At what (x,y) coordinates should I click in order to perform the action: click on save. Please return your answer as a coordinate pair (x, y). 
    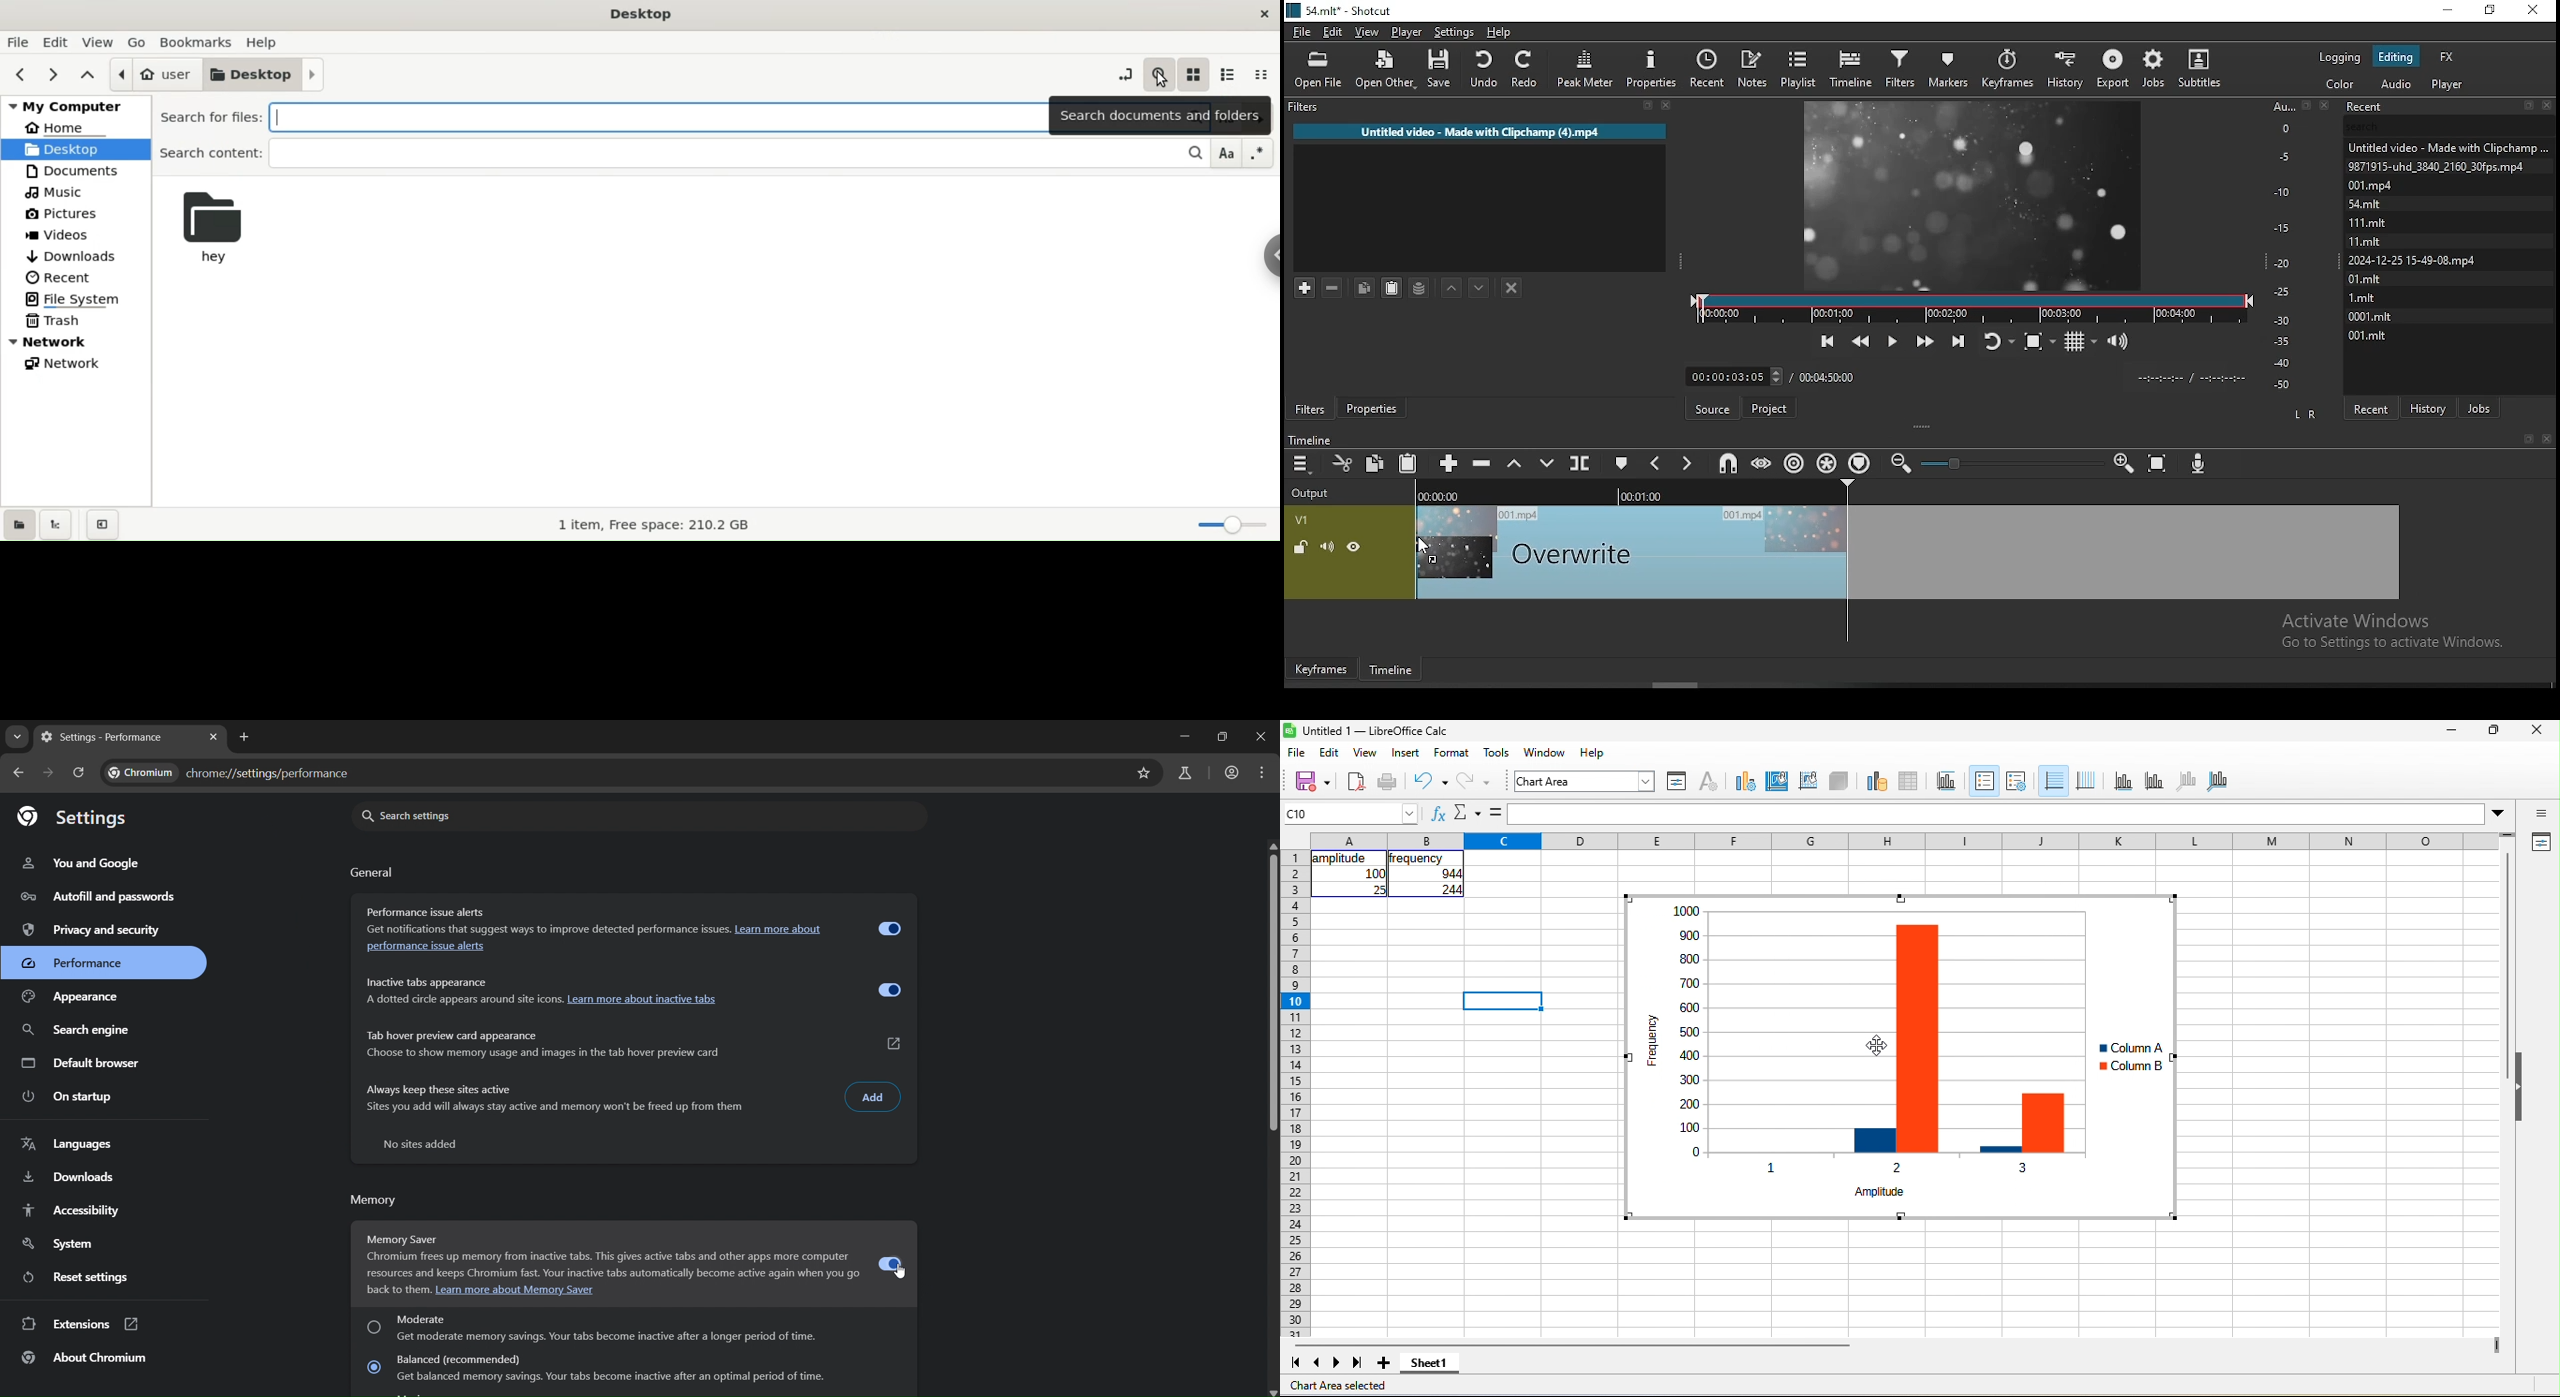
    Looking at the image, I should click on (1439, 70).